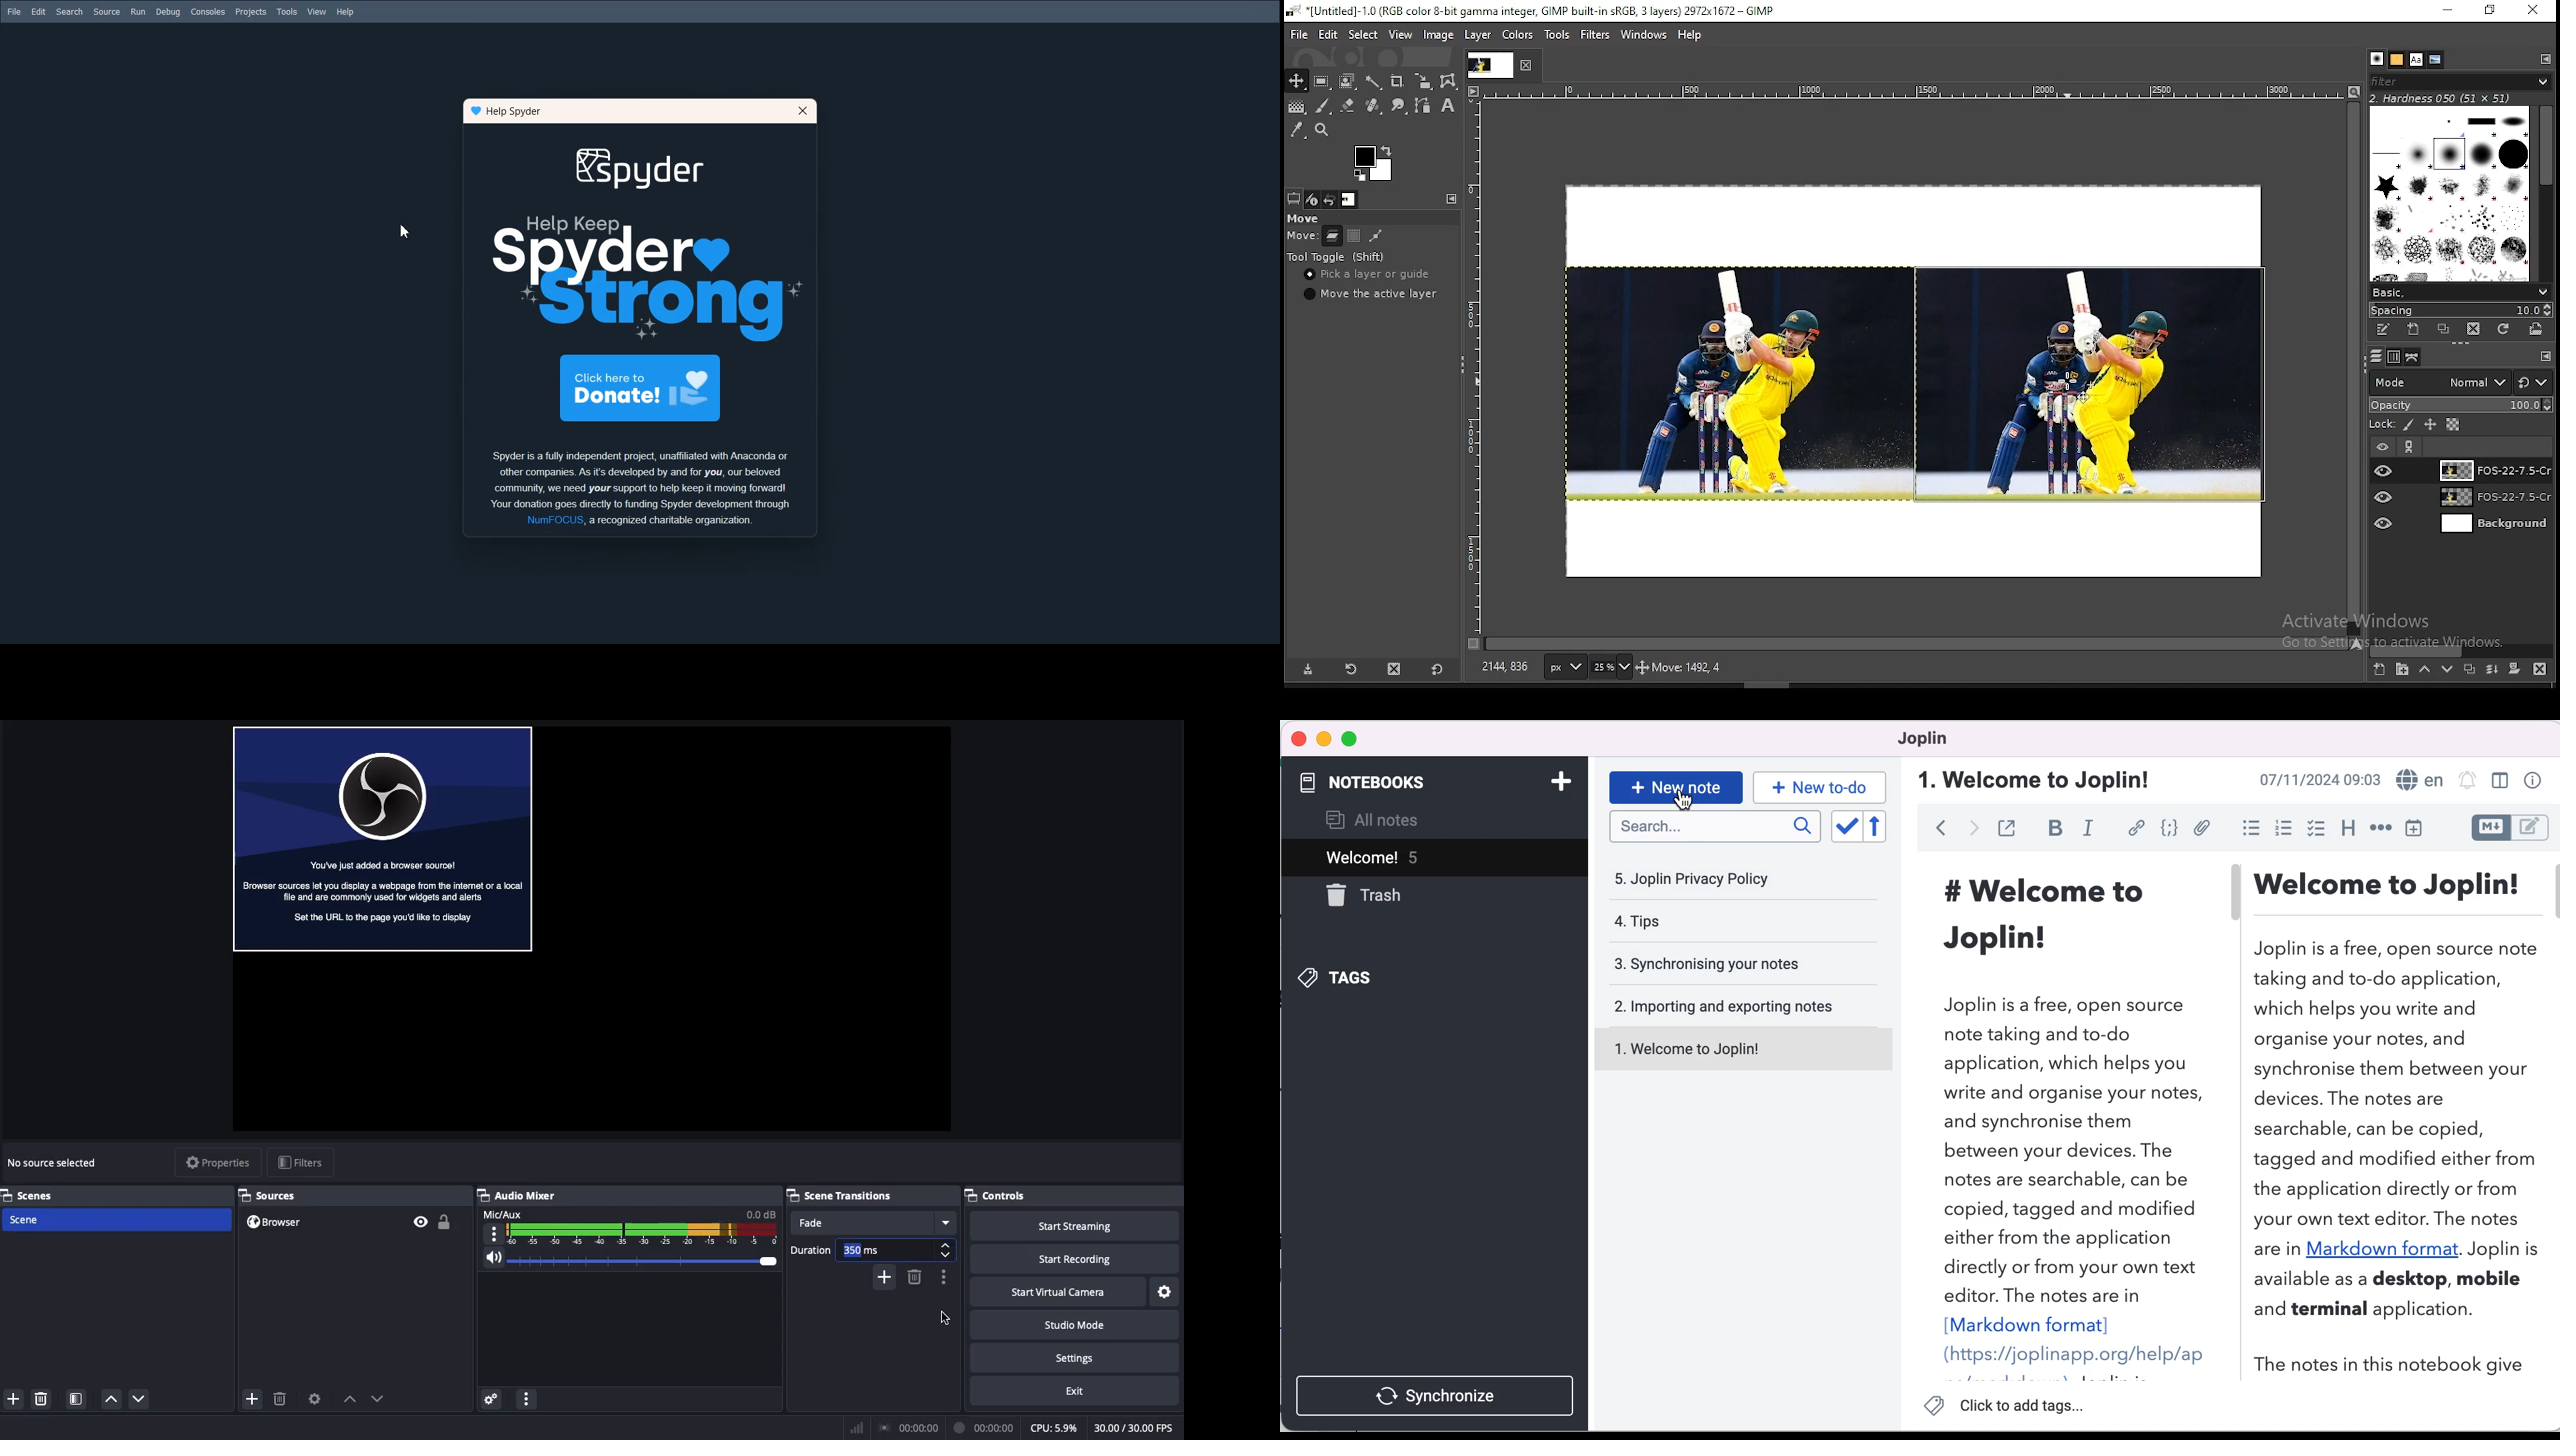 This screenshot has width=2576, height=1456. I want to click on note properties, so click(2531, 781).